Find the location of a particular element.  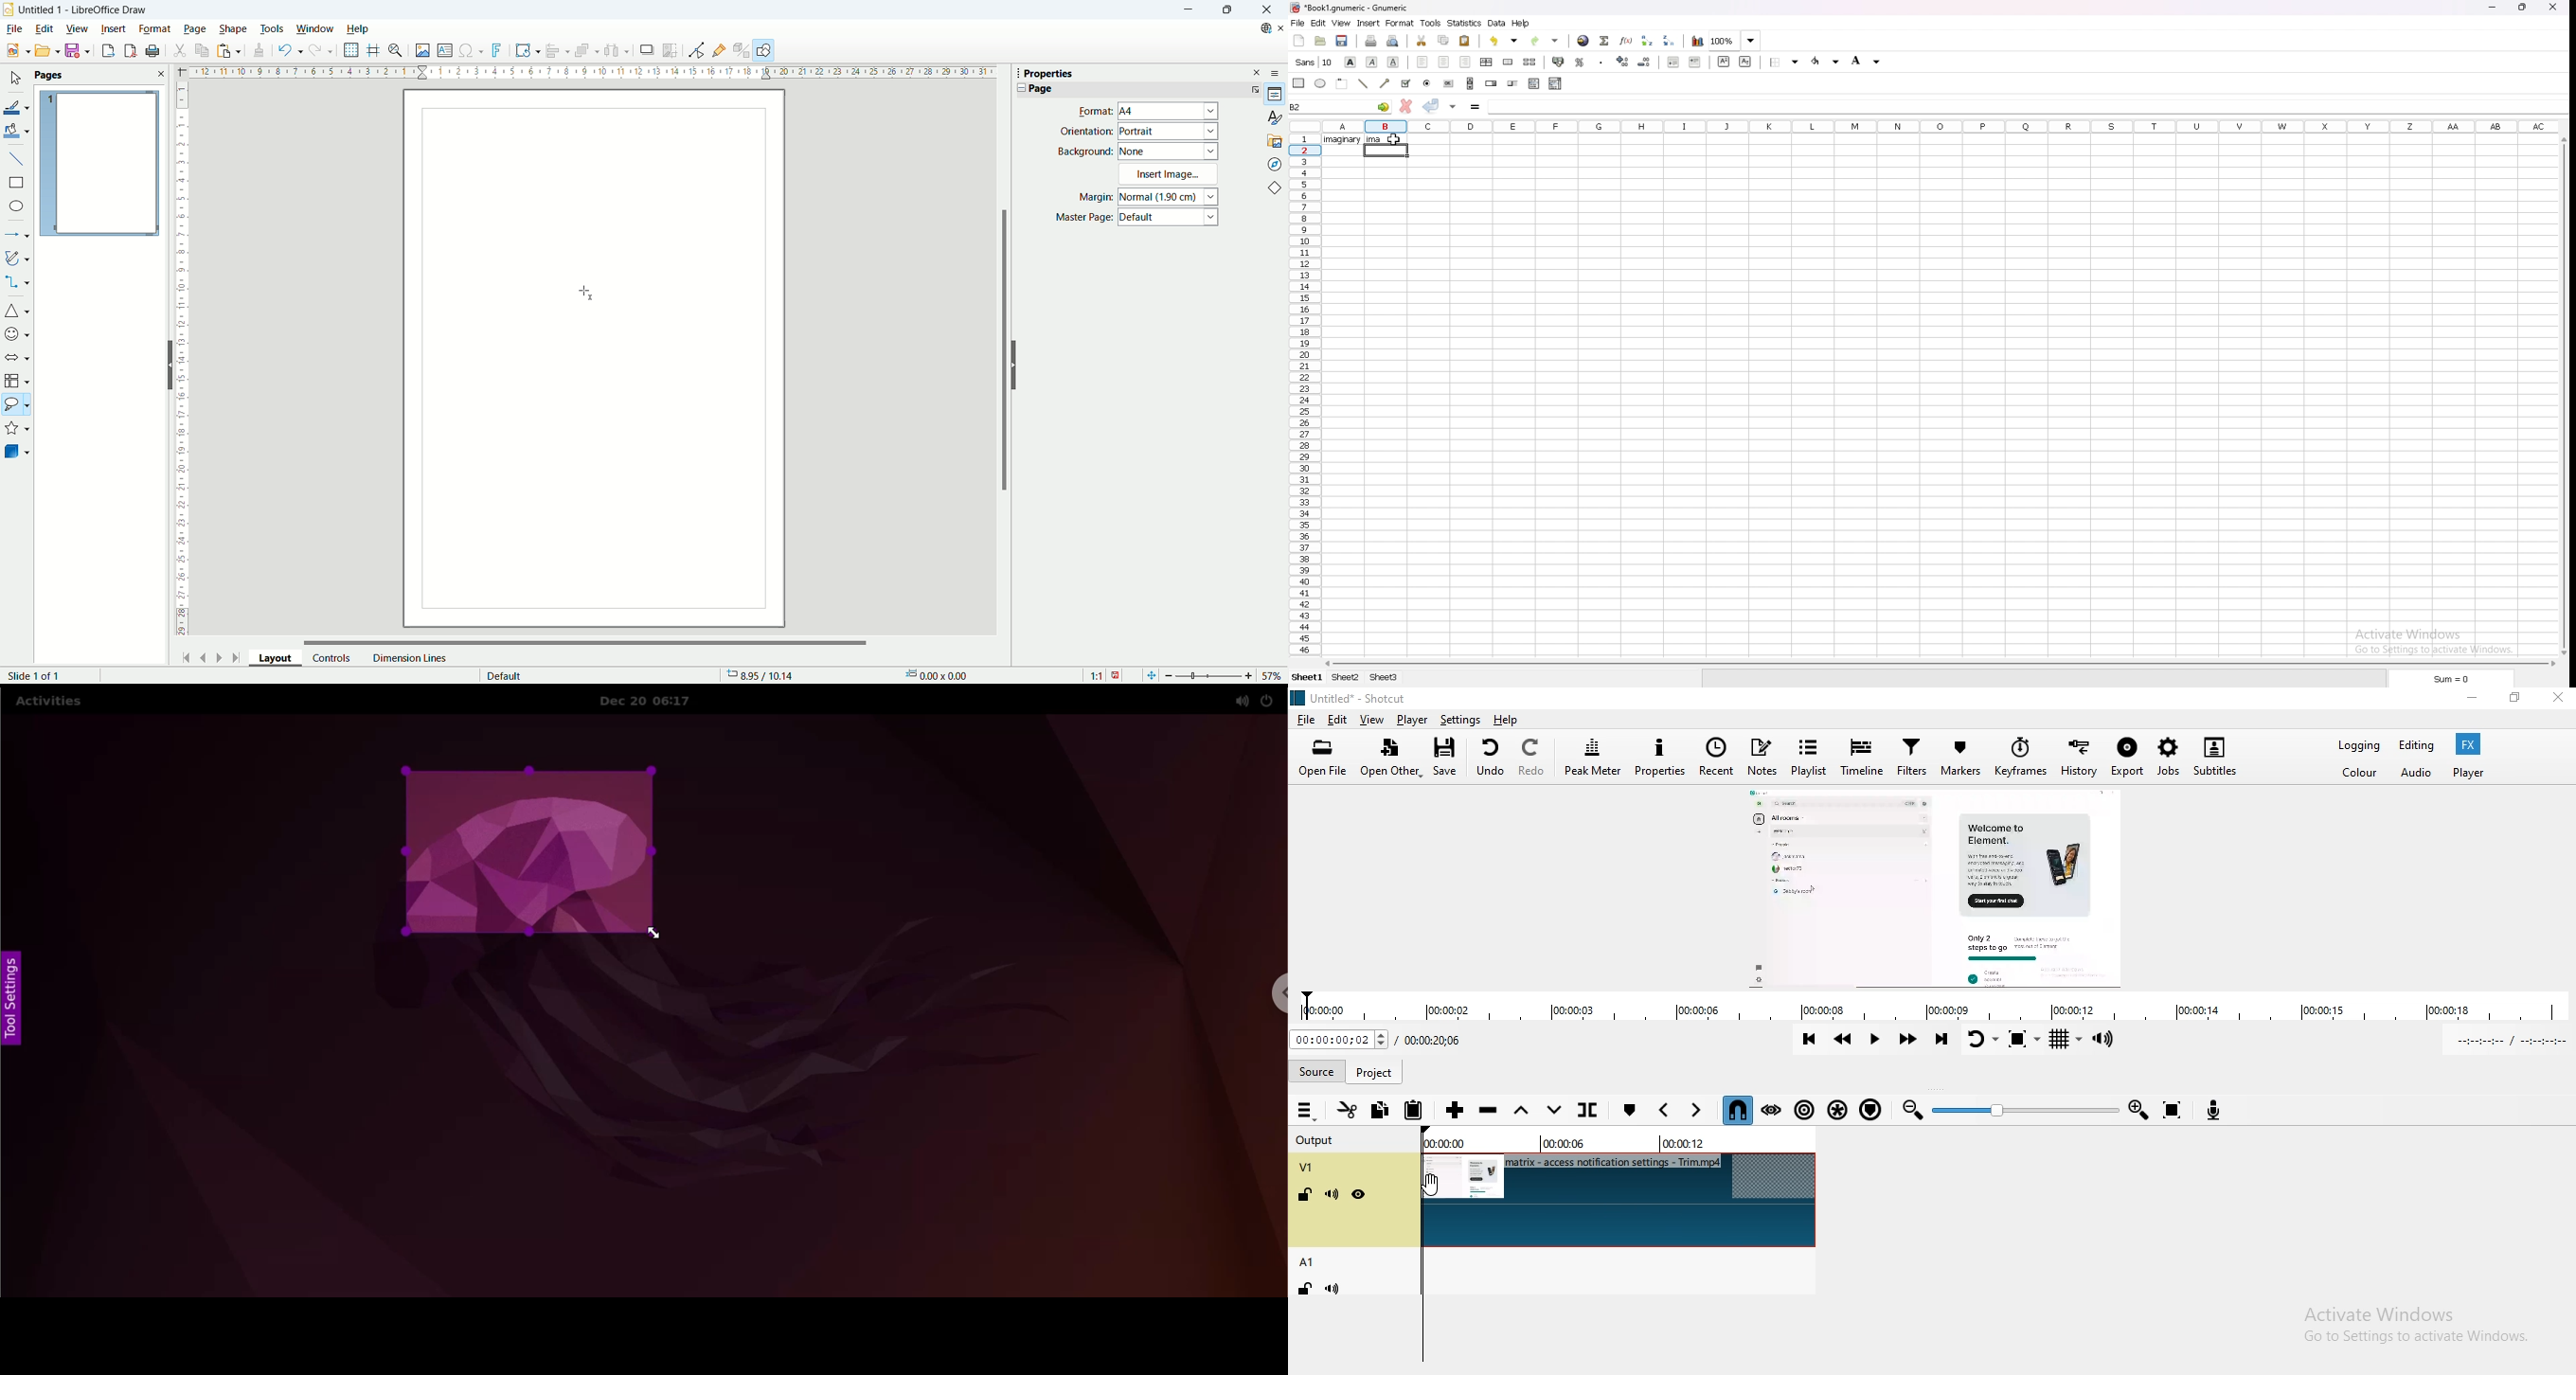

centre horizontally is located at coordinates (1487, 62).